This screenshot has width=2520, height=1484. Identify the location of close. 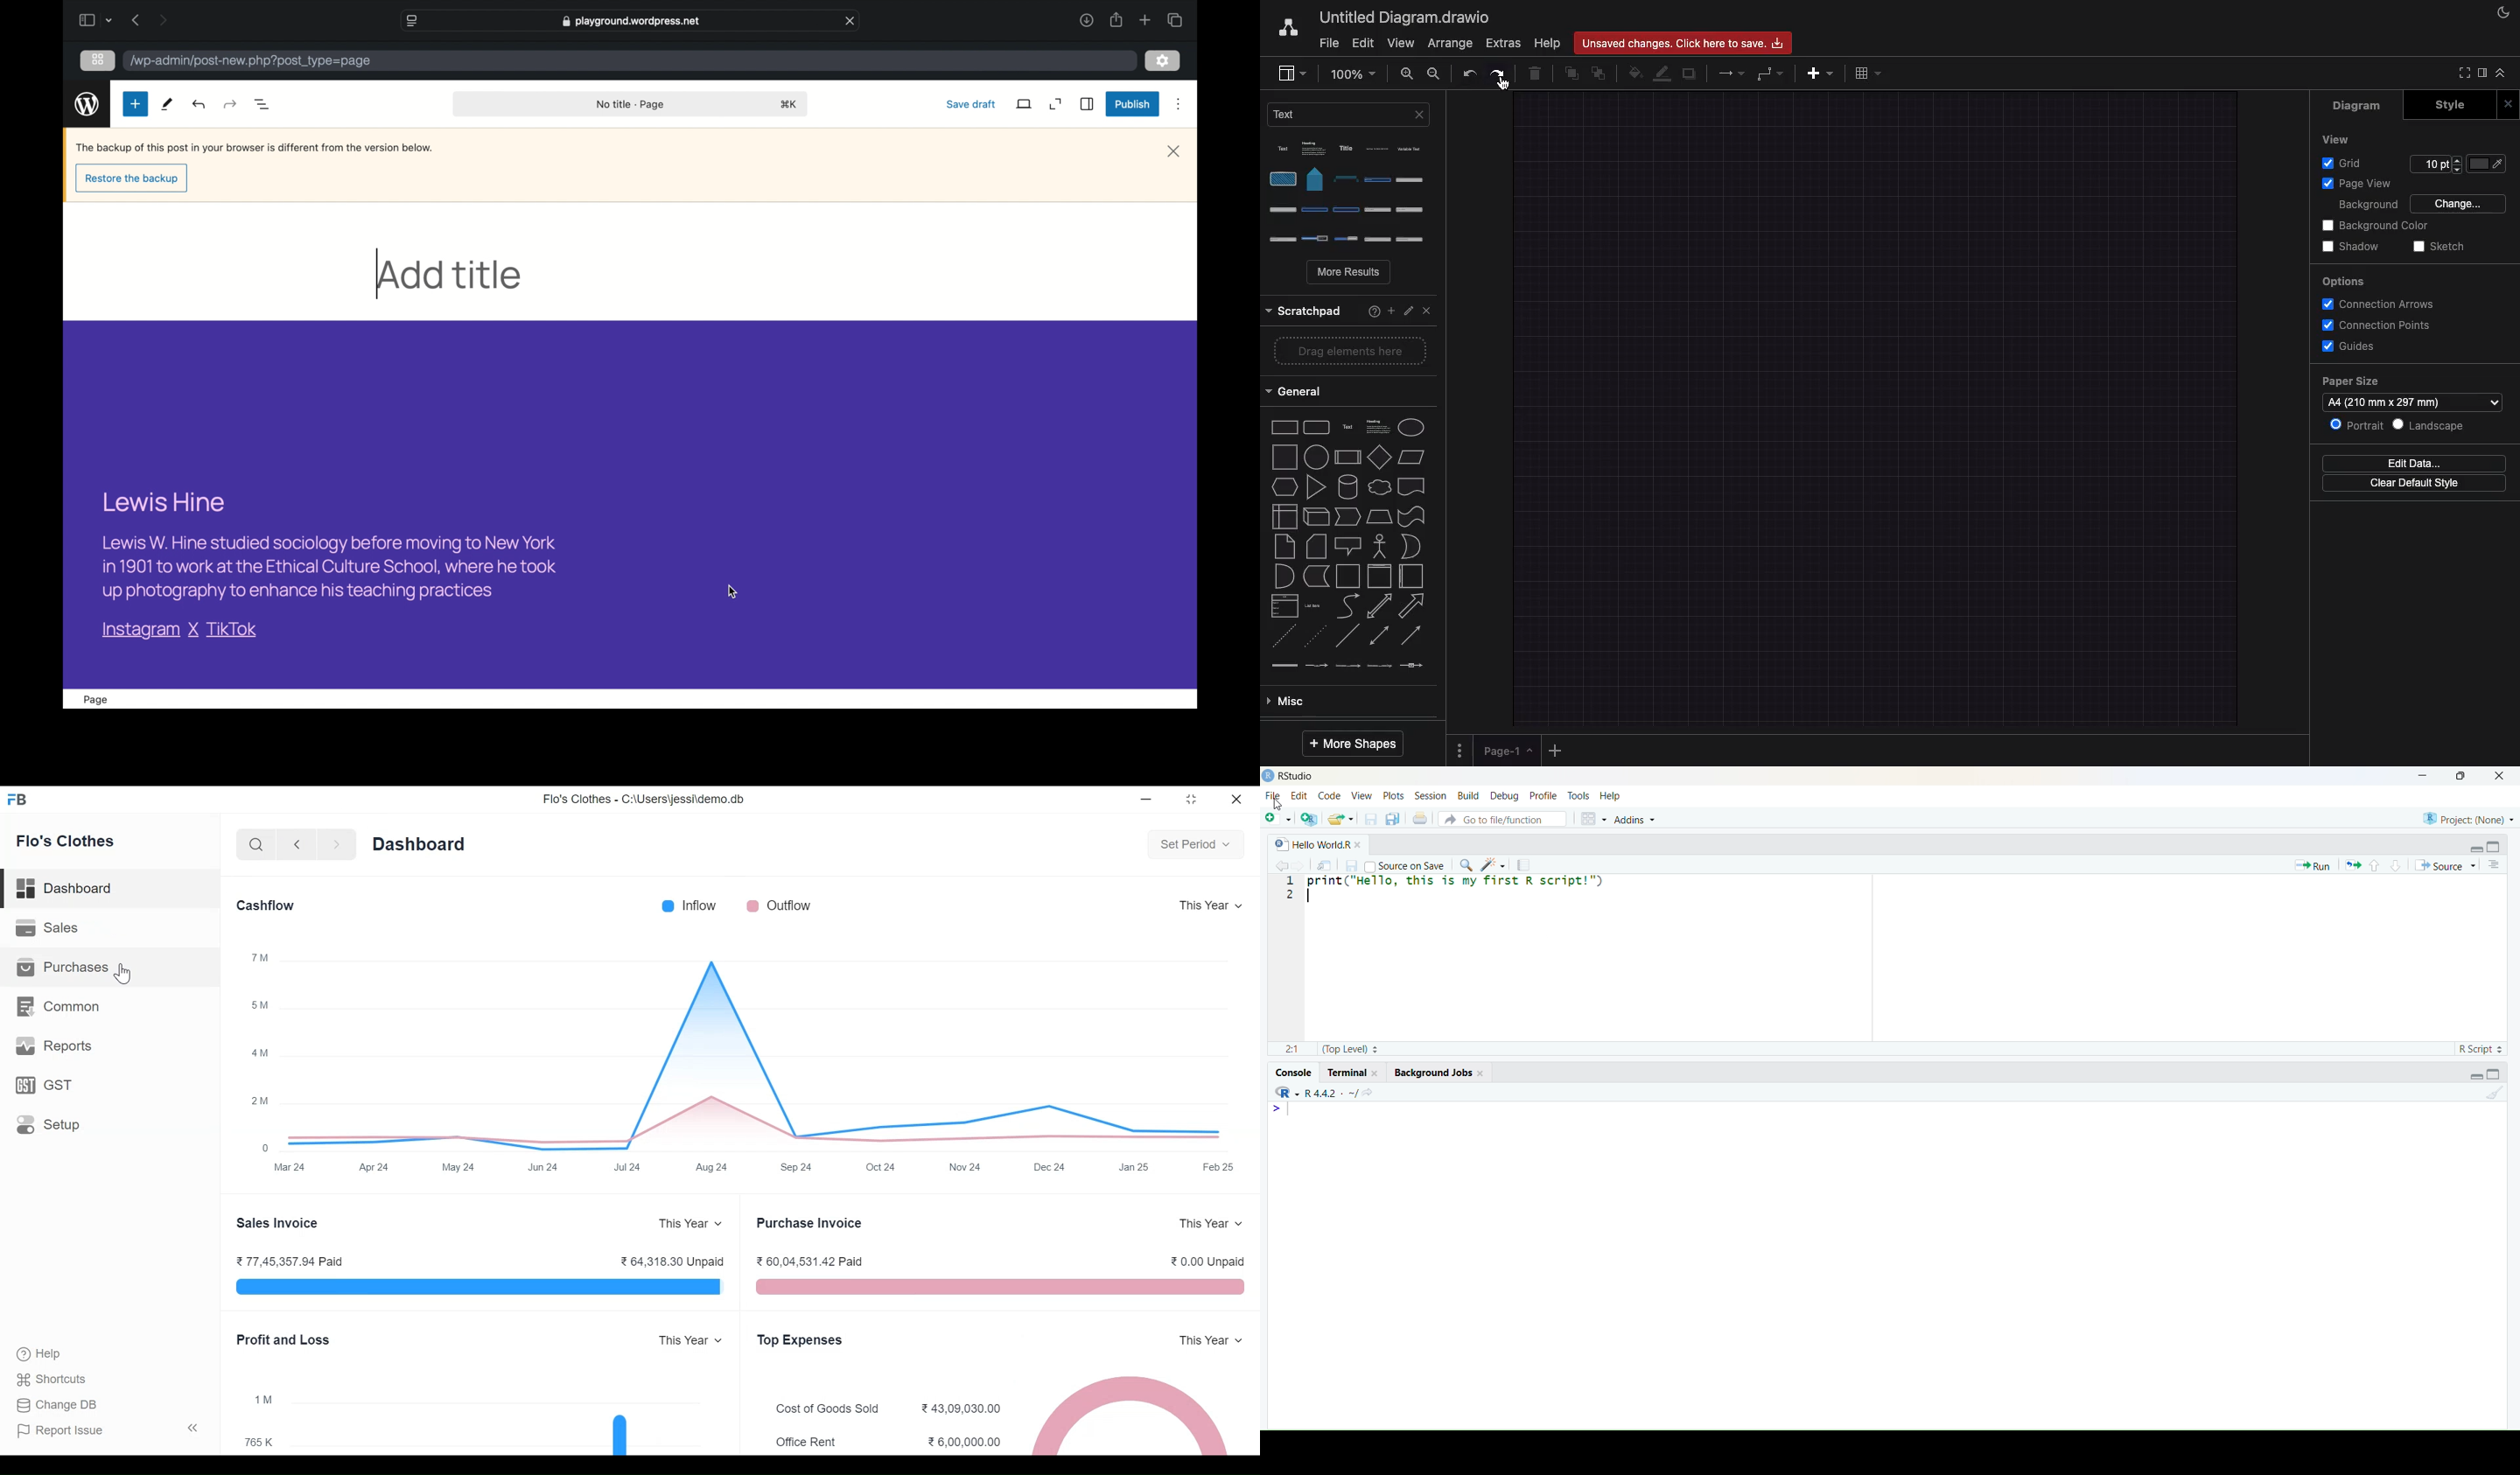
(1175, 152).